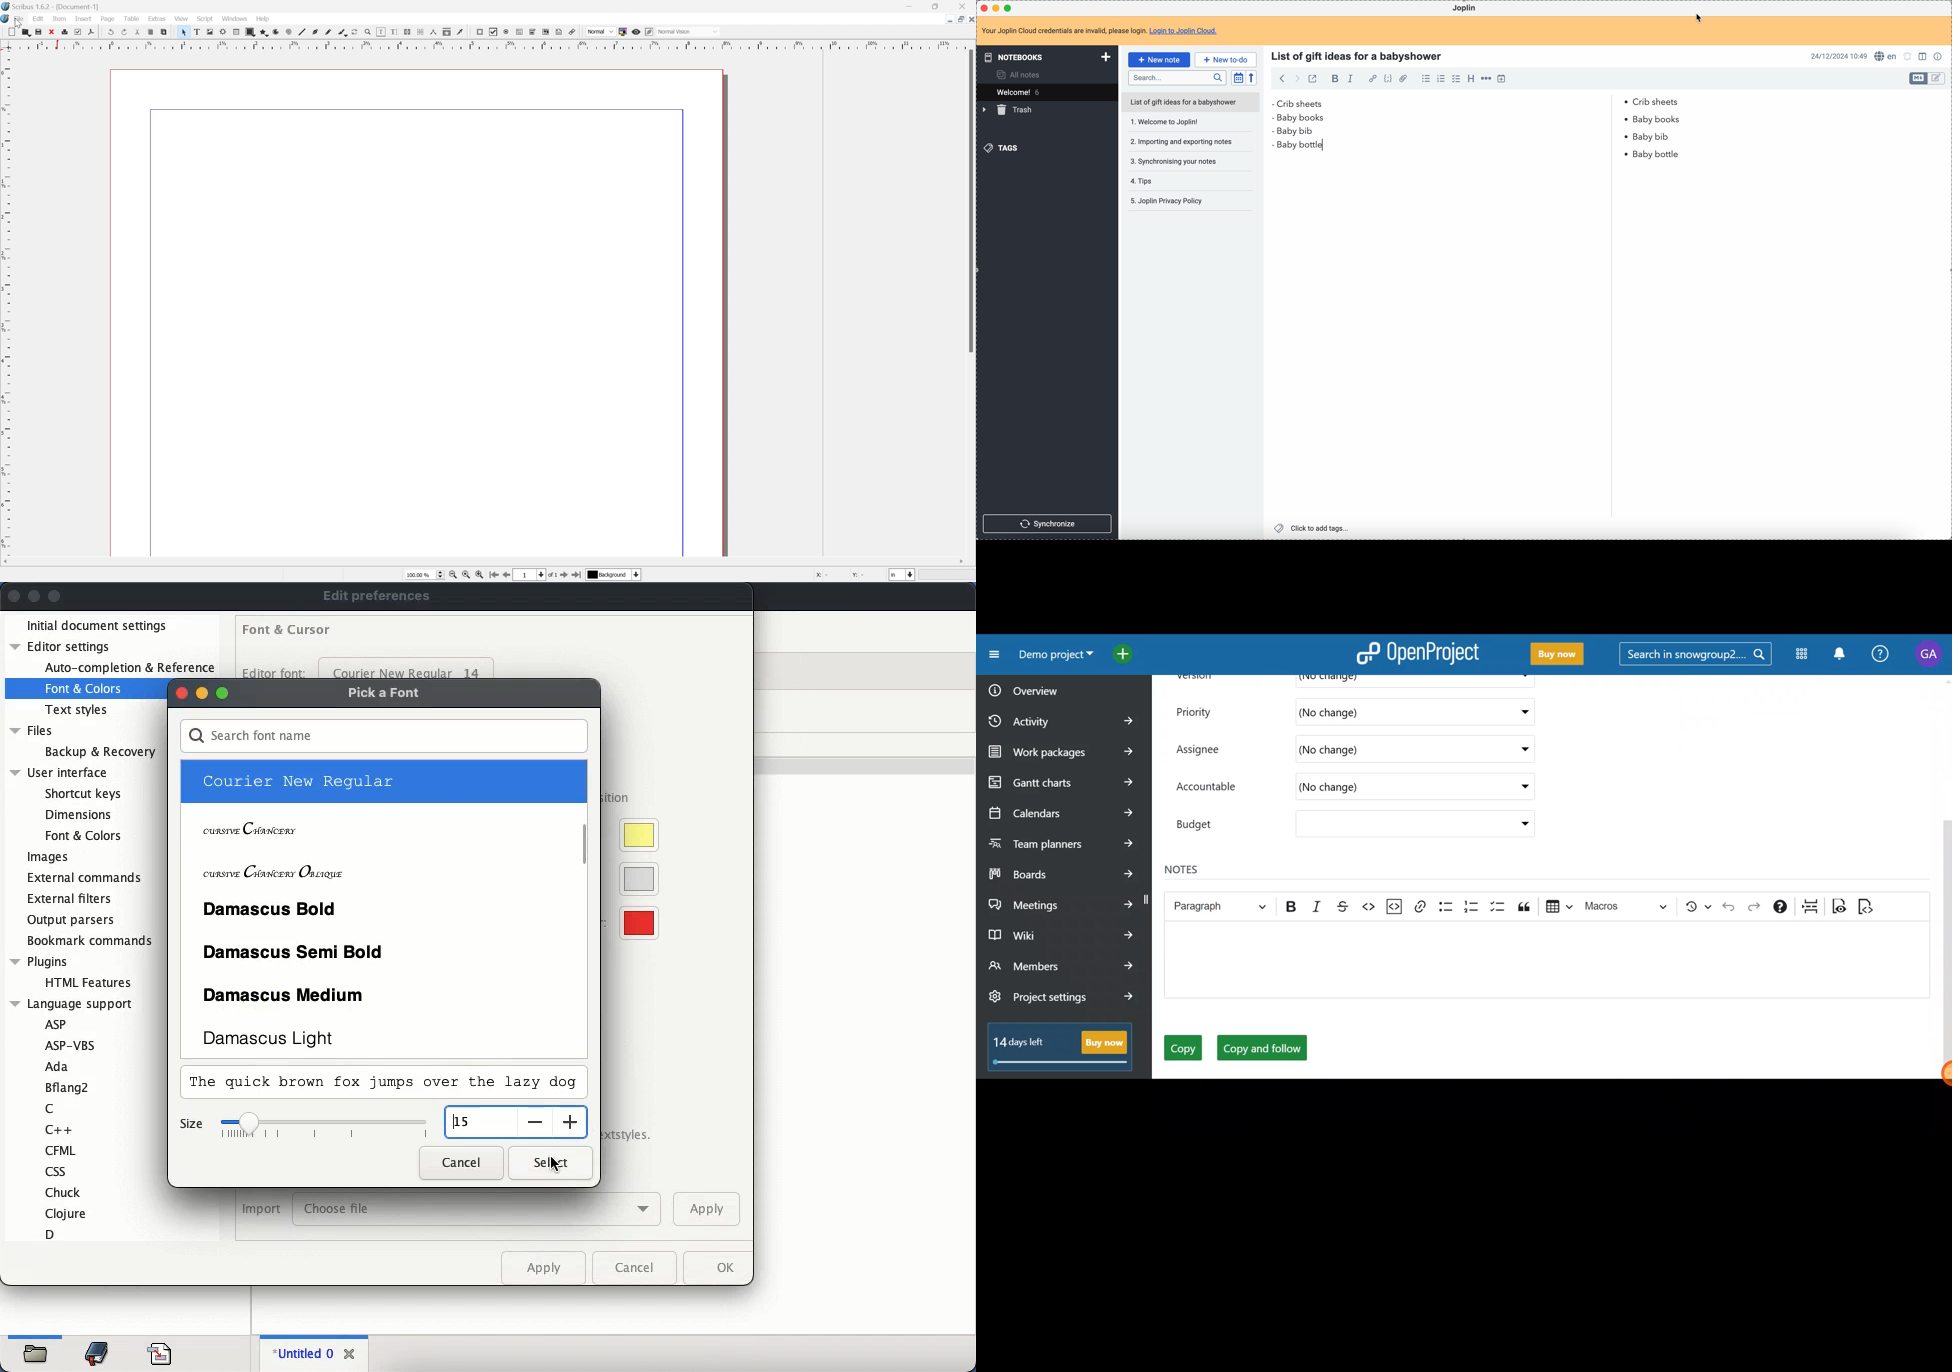 The image size is (1960, 1372). I want to click on Joplin, so click(1466, 8).